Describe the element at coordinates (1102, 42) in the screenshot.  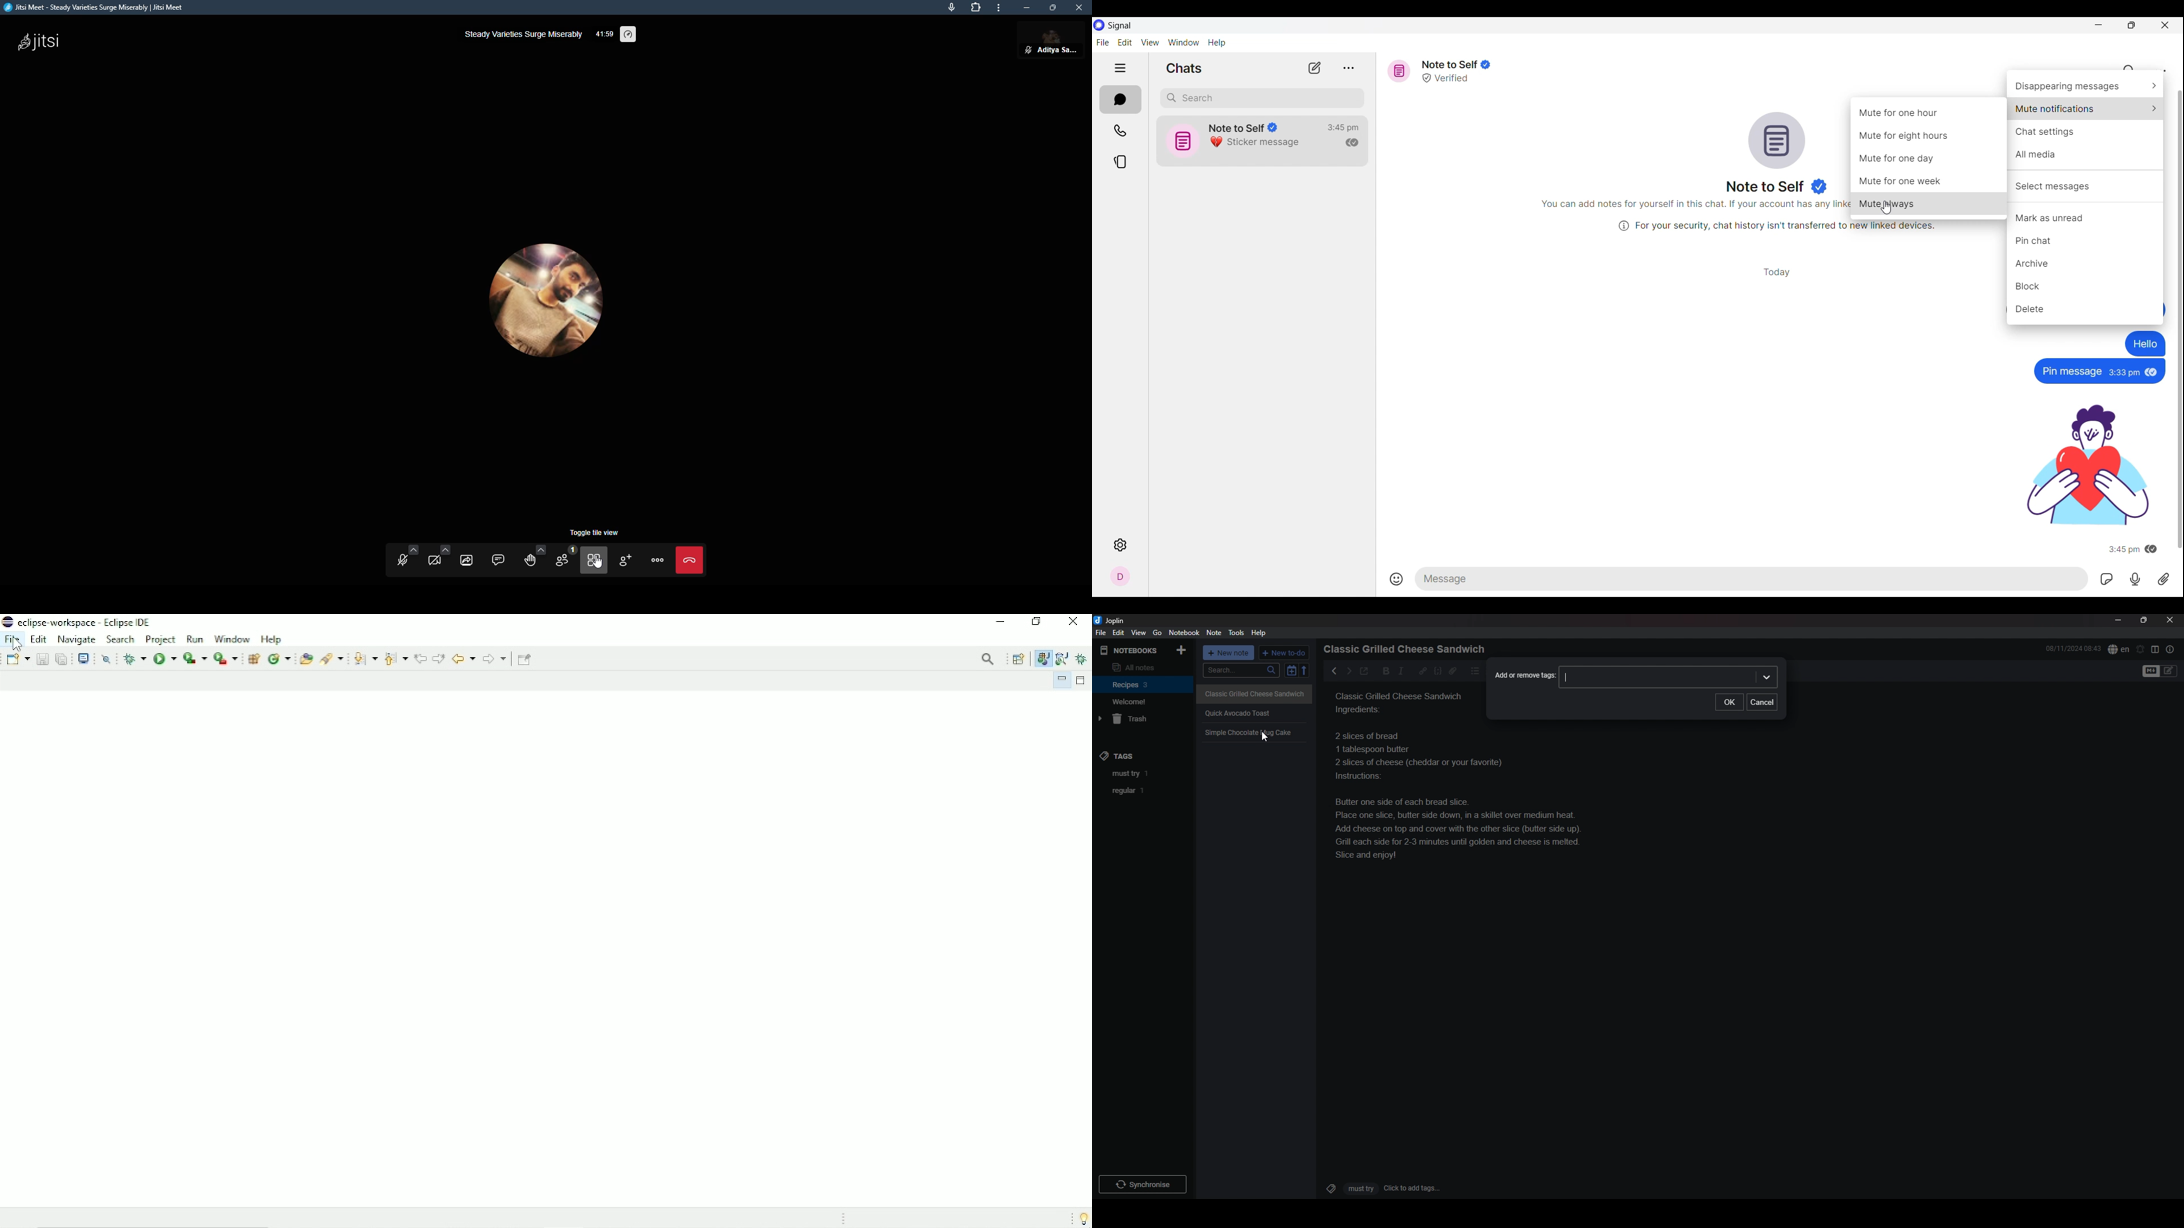
I see `File menu` at that location.